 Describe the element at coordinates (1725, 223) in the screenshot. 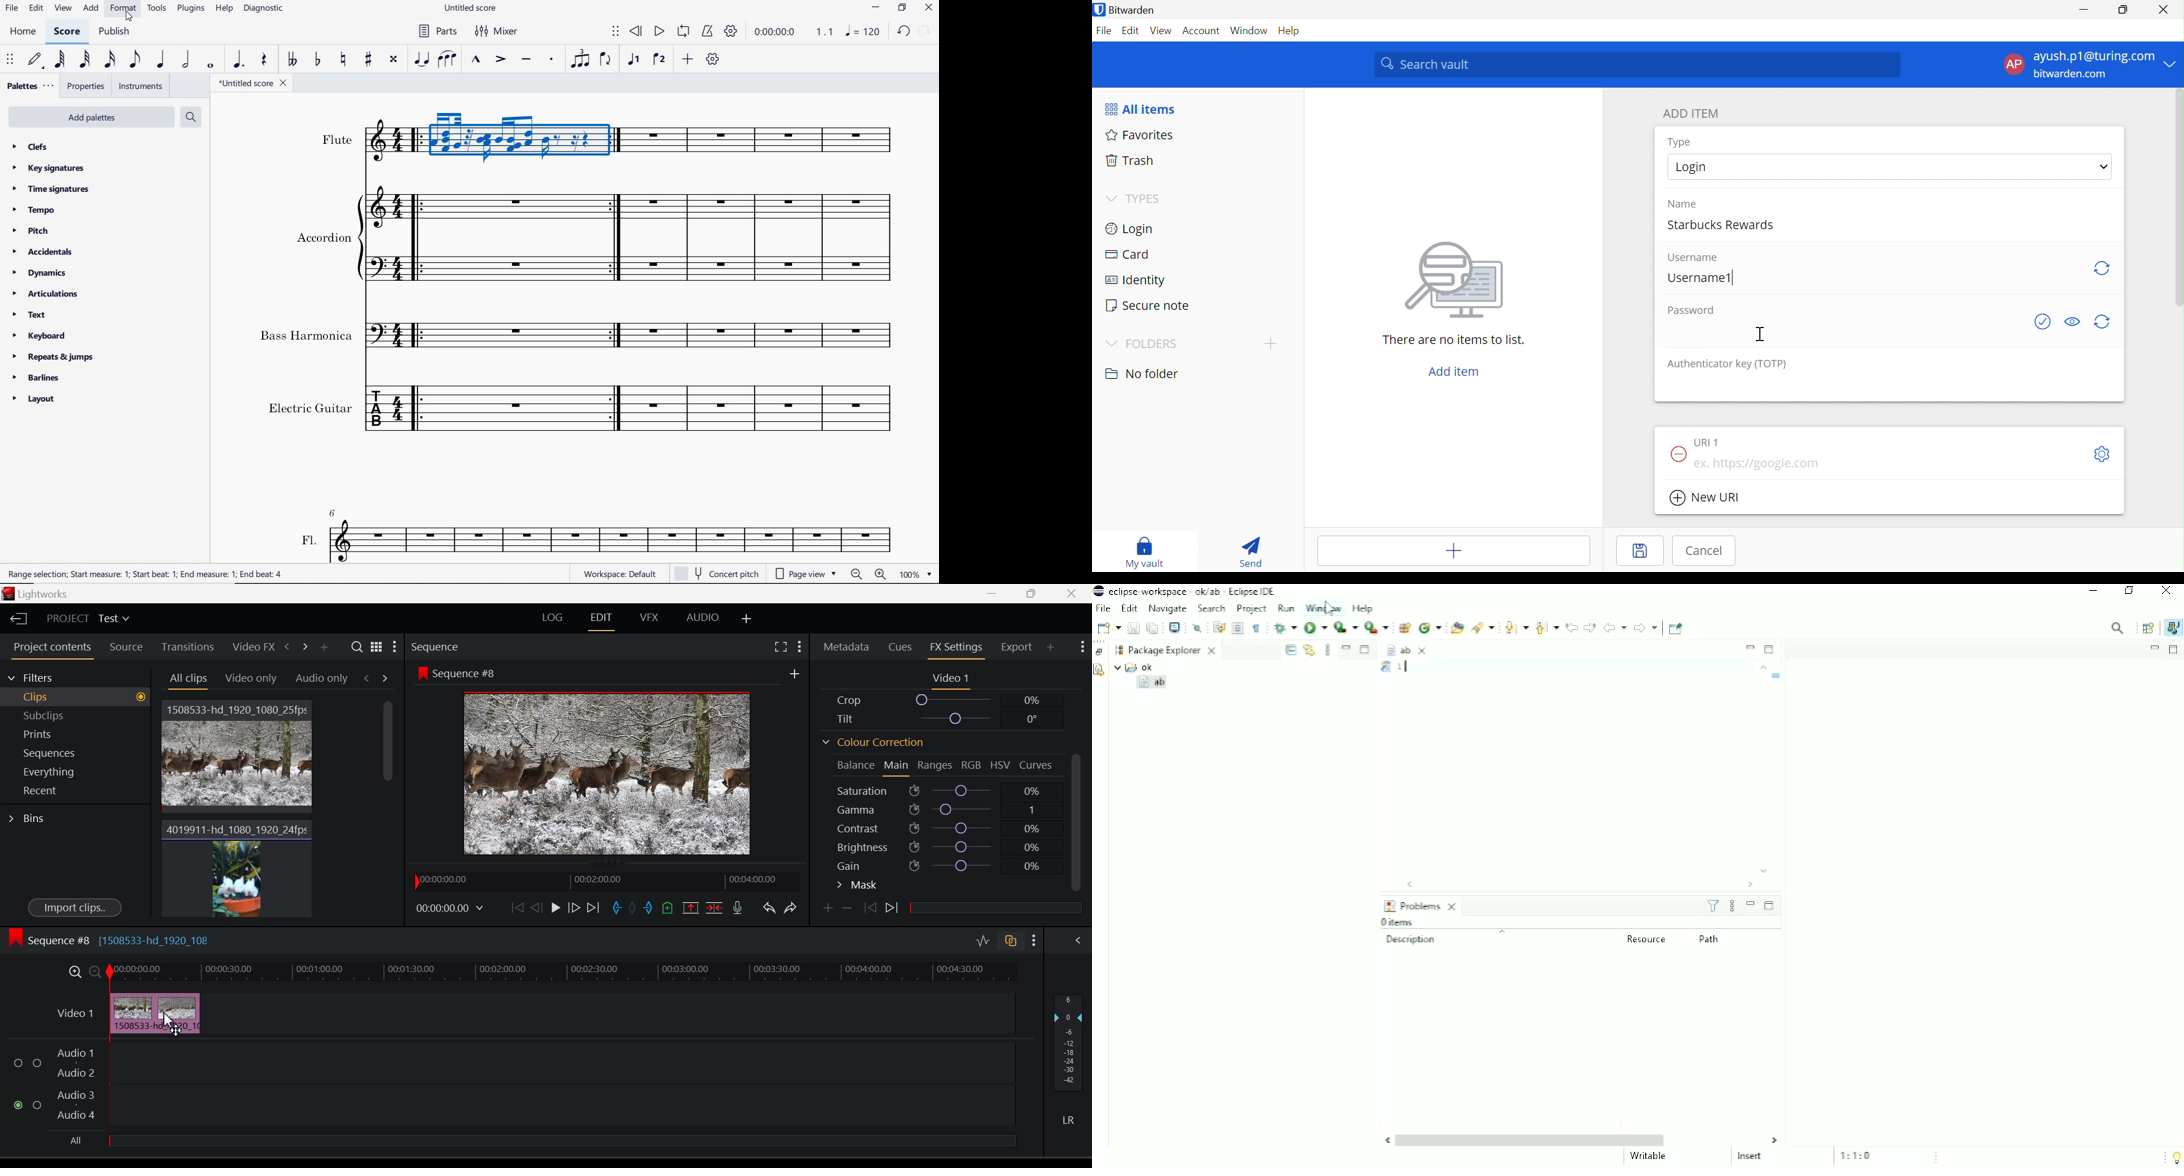

I see `Starbucks Rewards` at that location.